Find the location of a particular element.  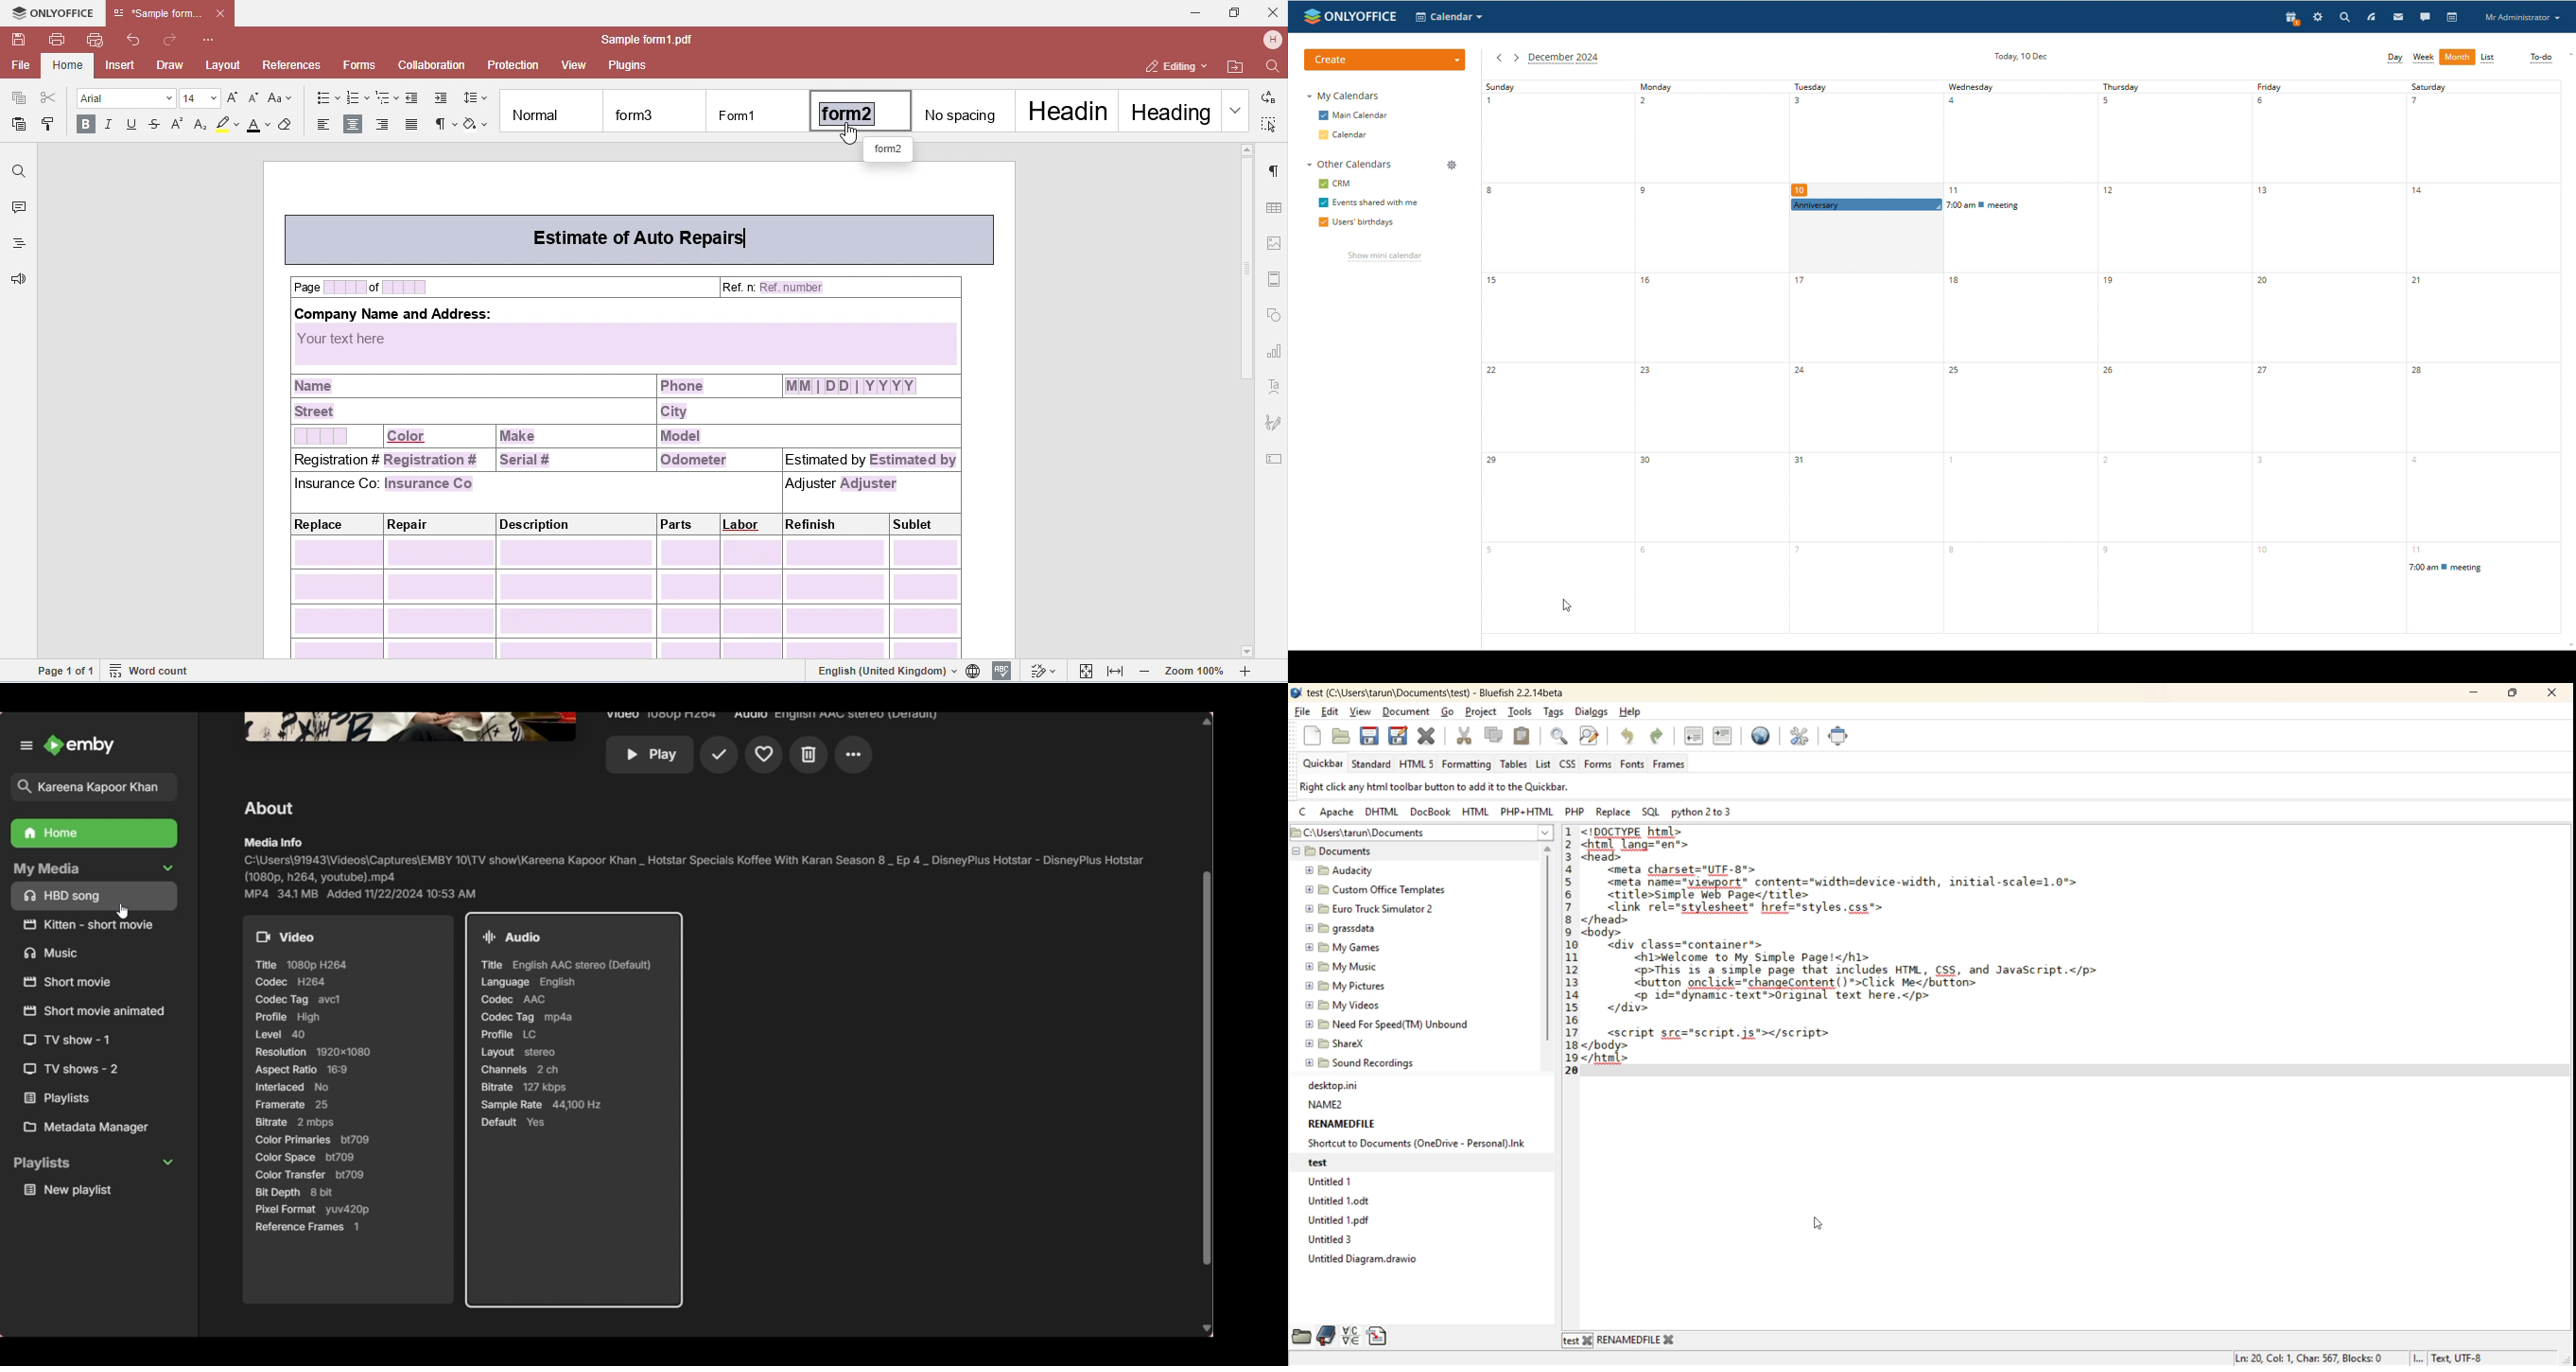

new is located at coordinates (1312, 737).